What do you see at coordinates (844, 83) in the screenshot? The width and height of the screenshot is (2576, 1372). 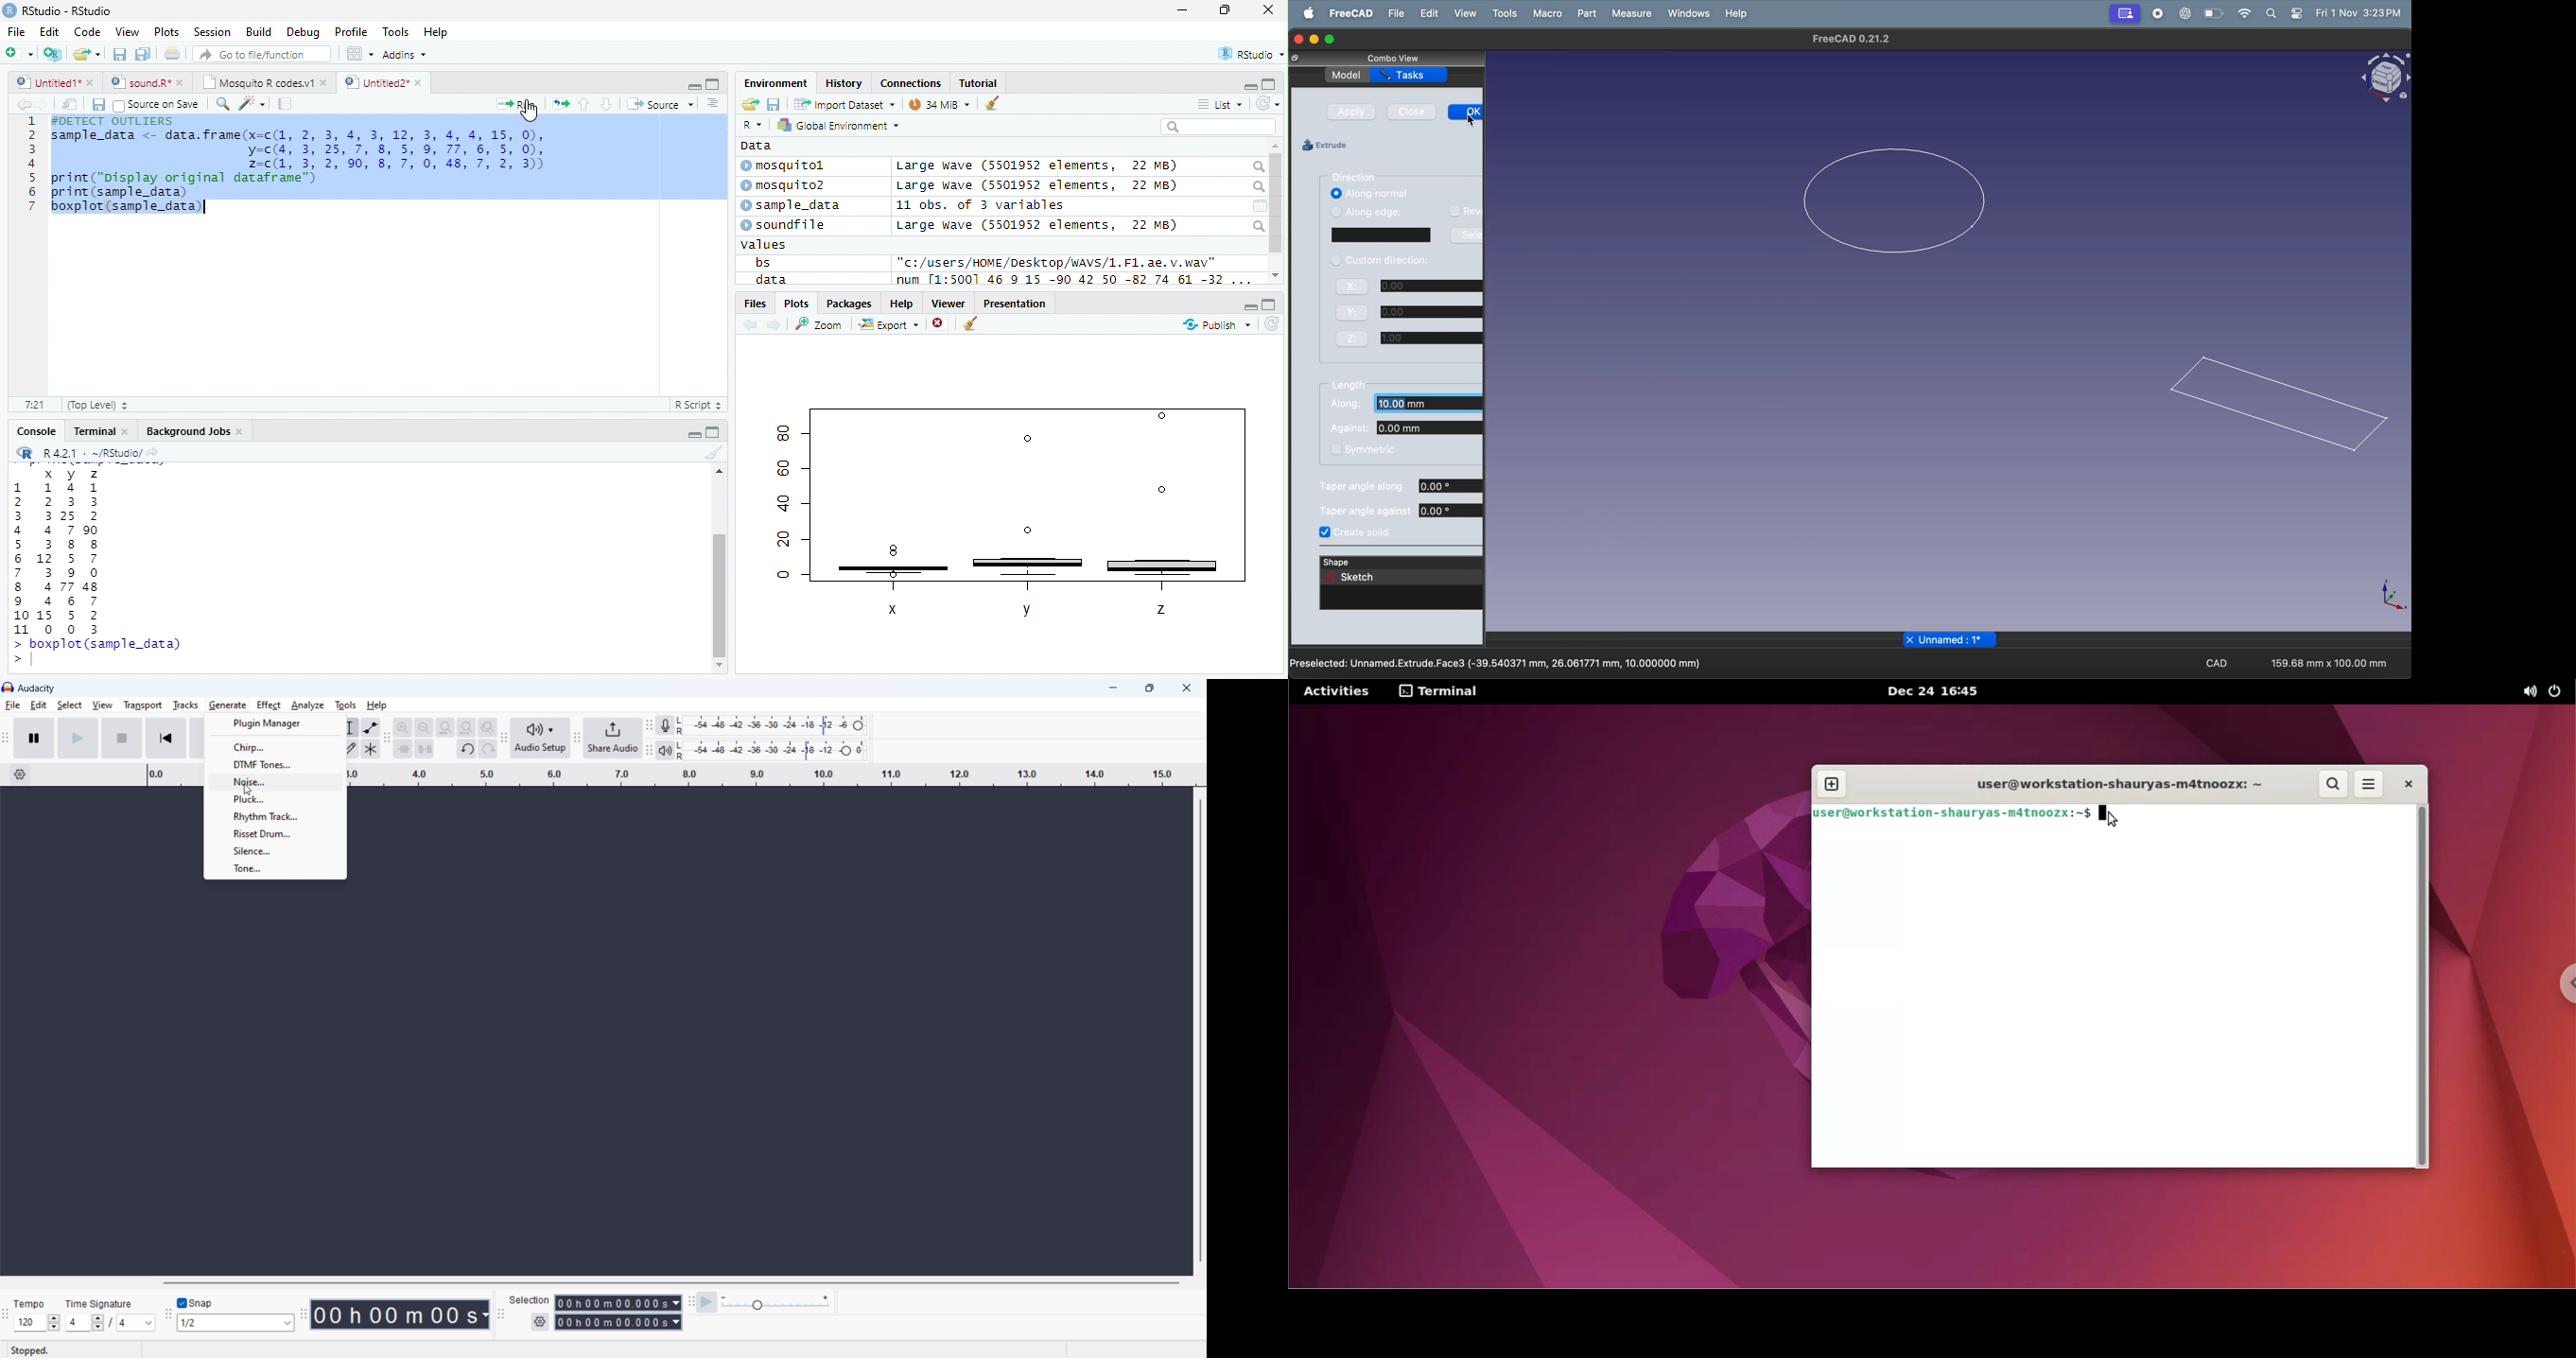 I see `History` at bounding box center [844, 83].